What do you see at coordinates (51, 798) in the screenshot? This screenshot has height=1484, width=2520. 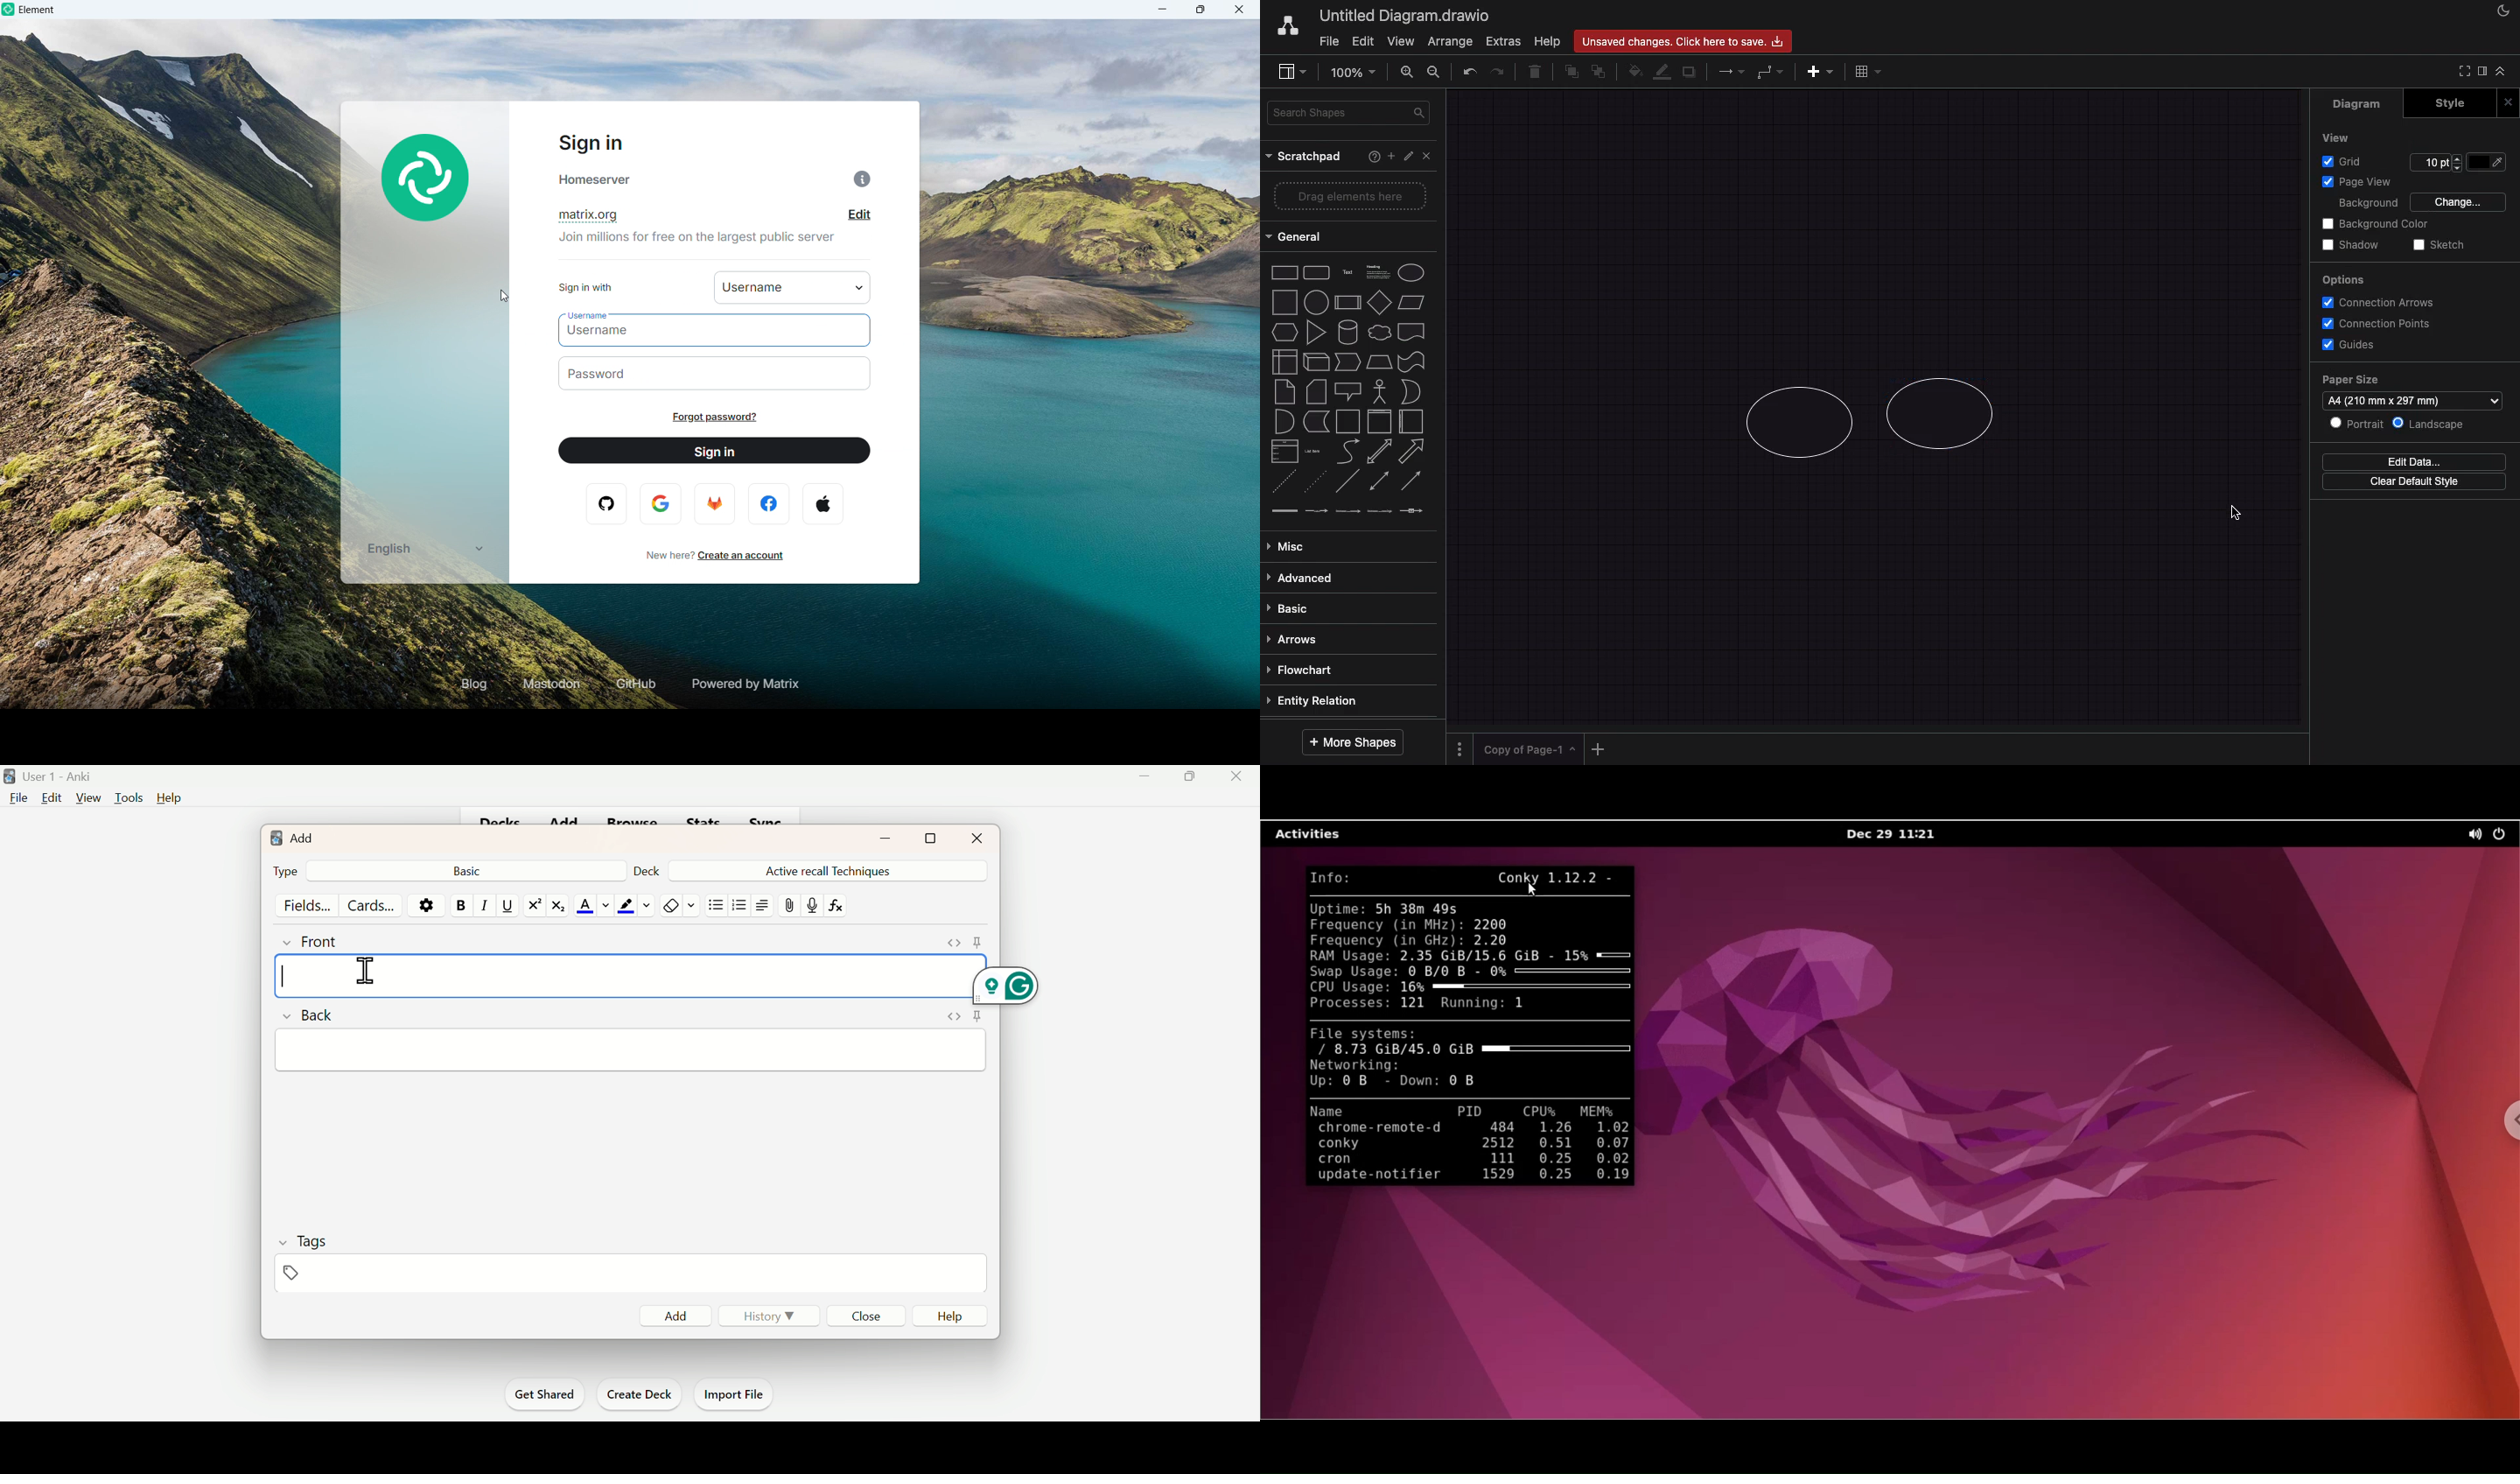 I see `Edit` at bounding box center [51, 798].